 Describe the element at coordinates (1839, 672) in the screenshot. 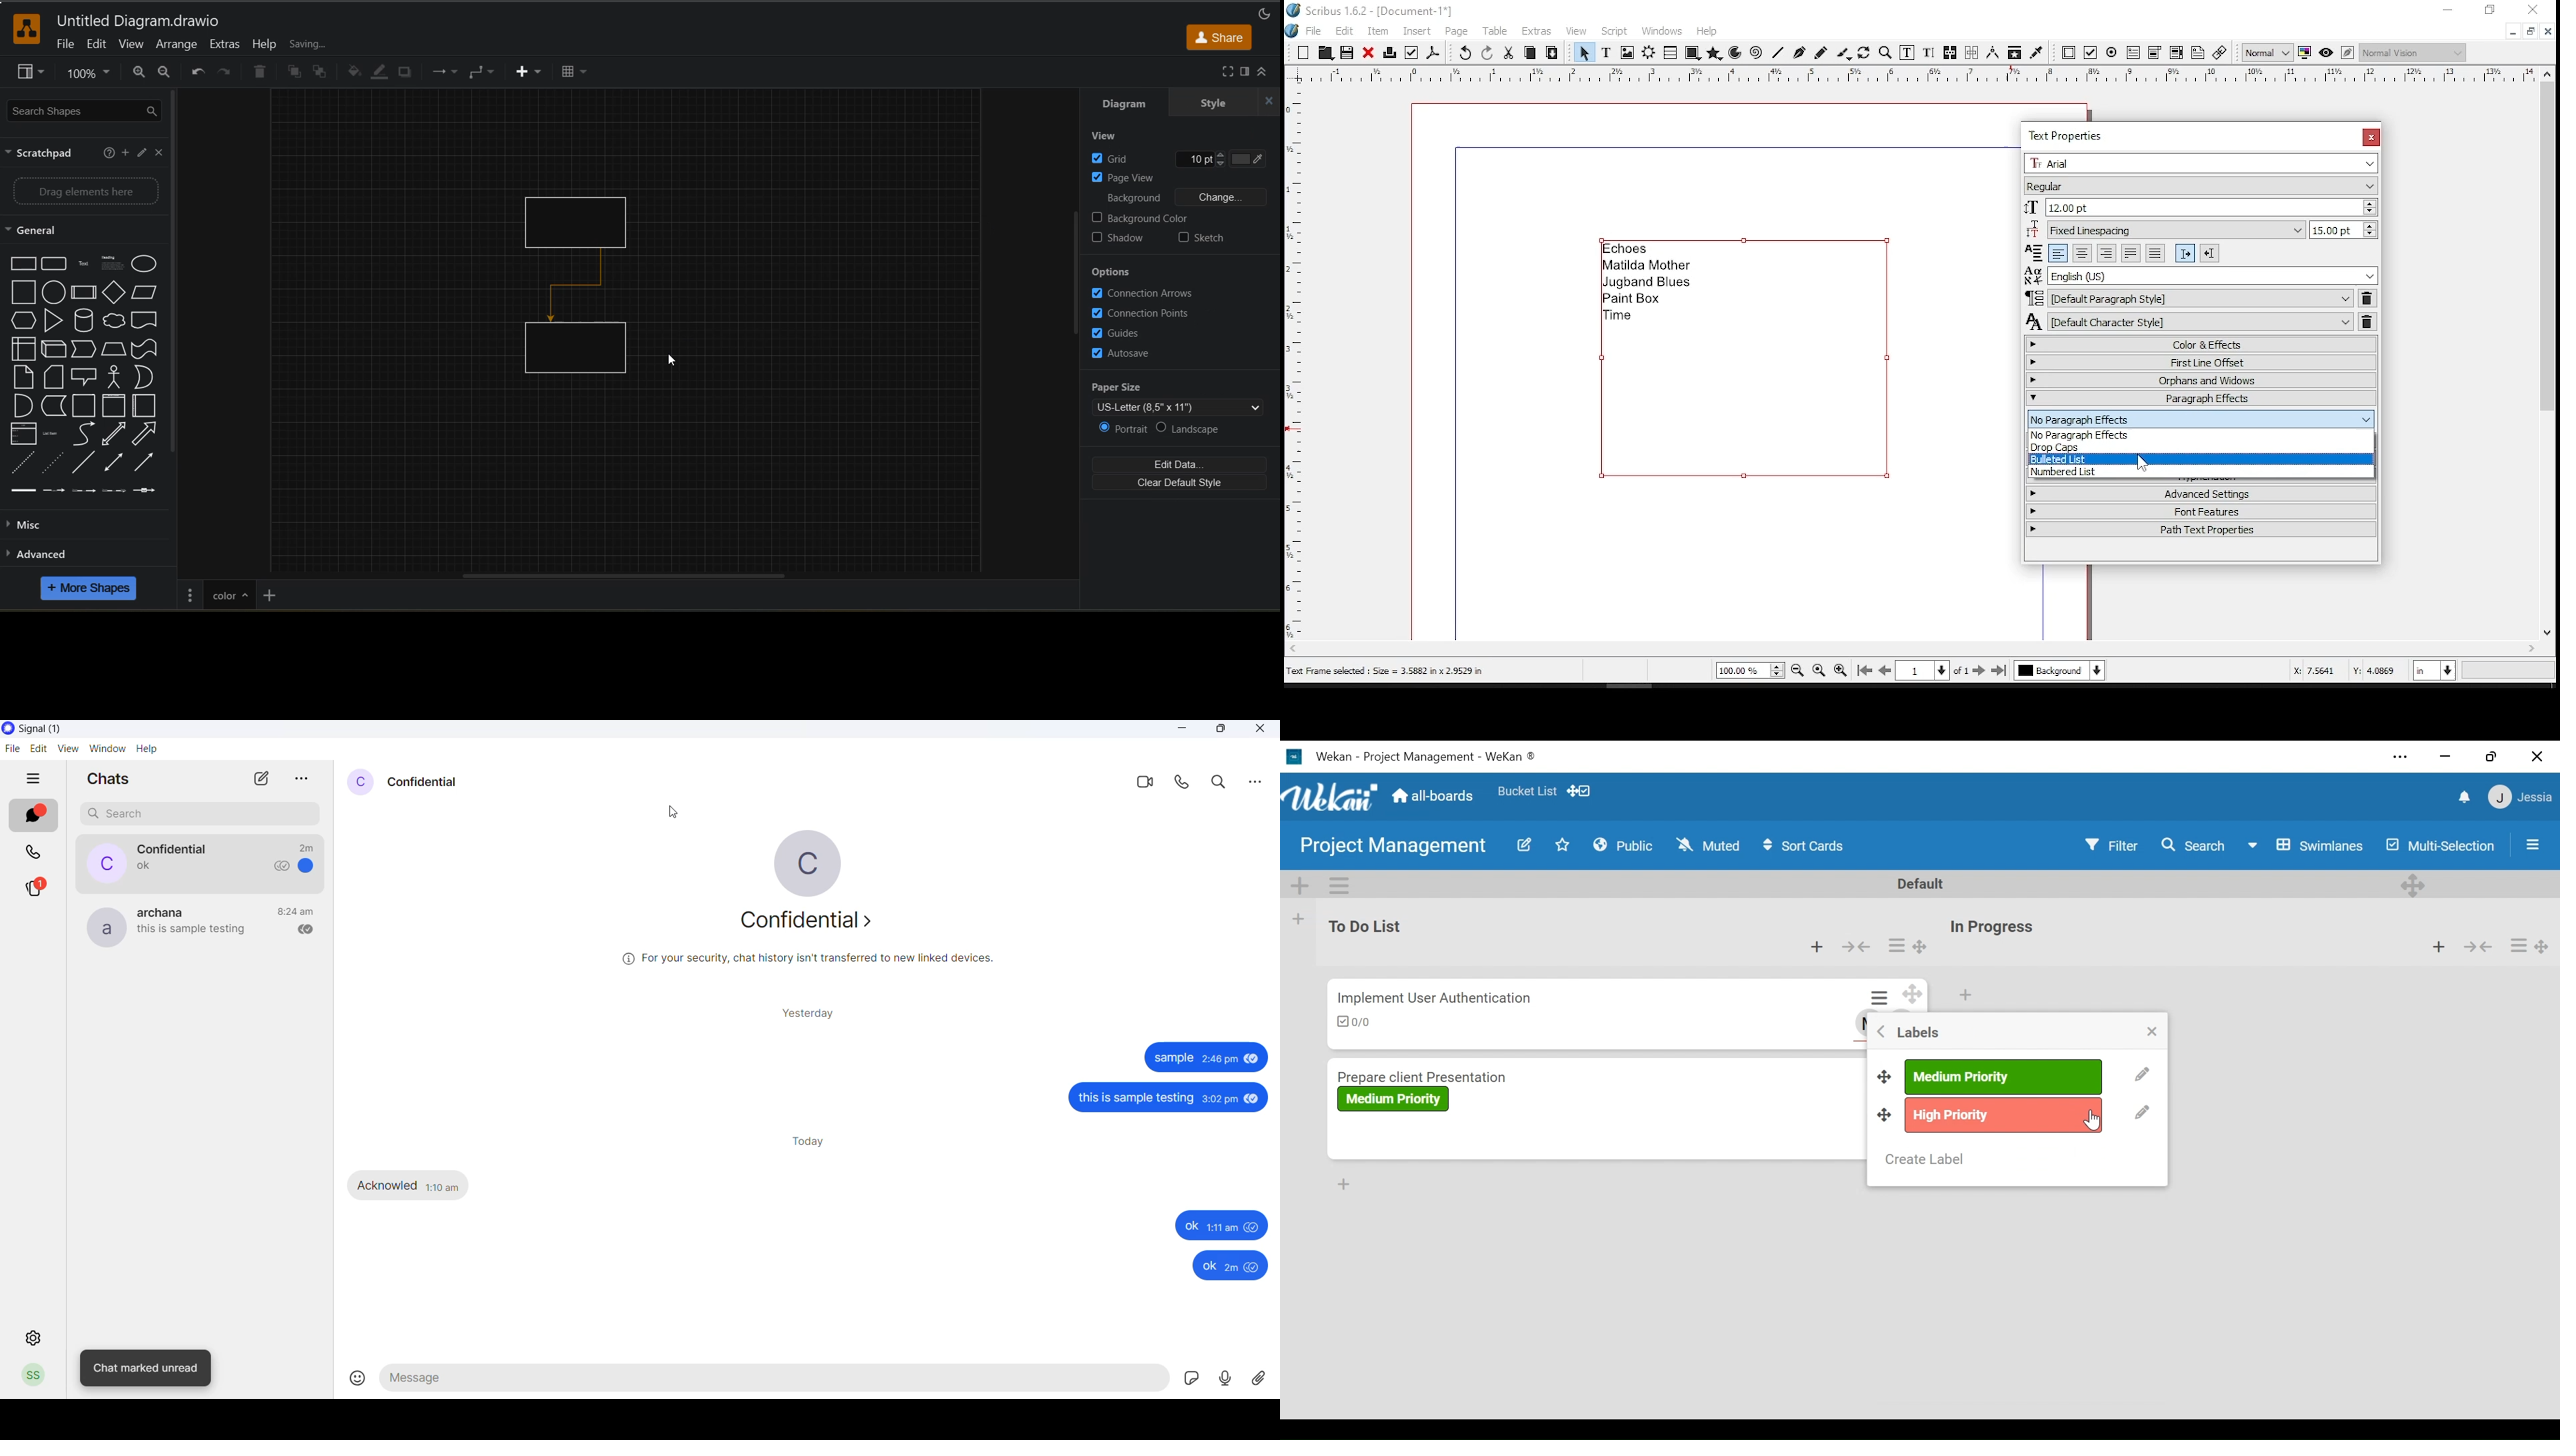

I see `zoom in` at that location.